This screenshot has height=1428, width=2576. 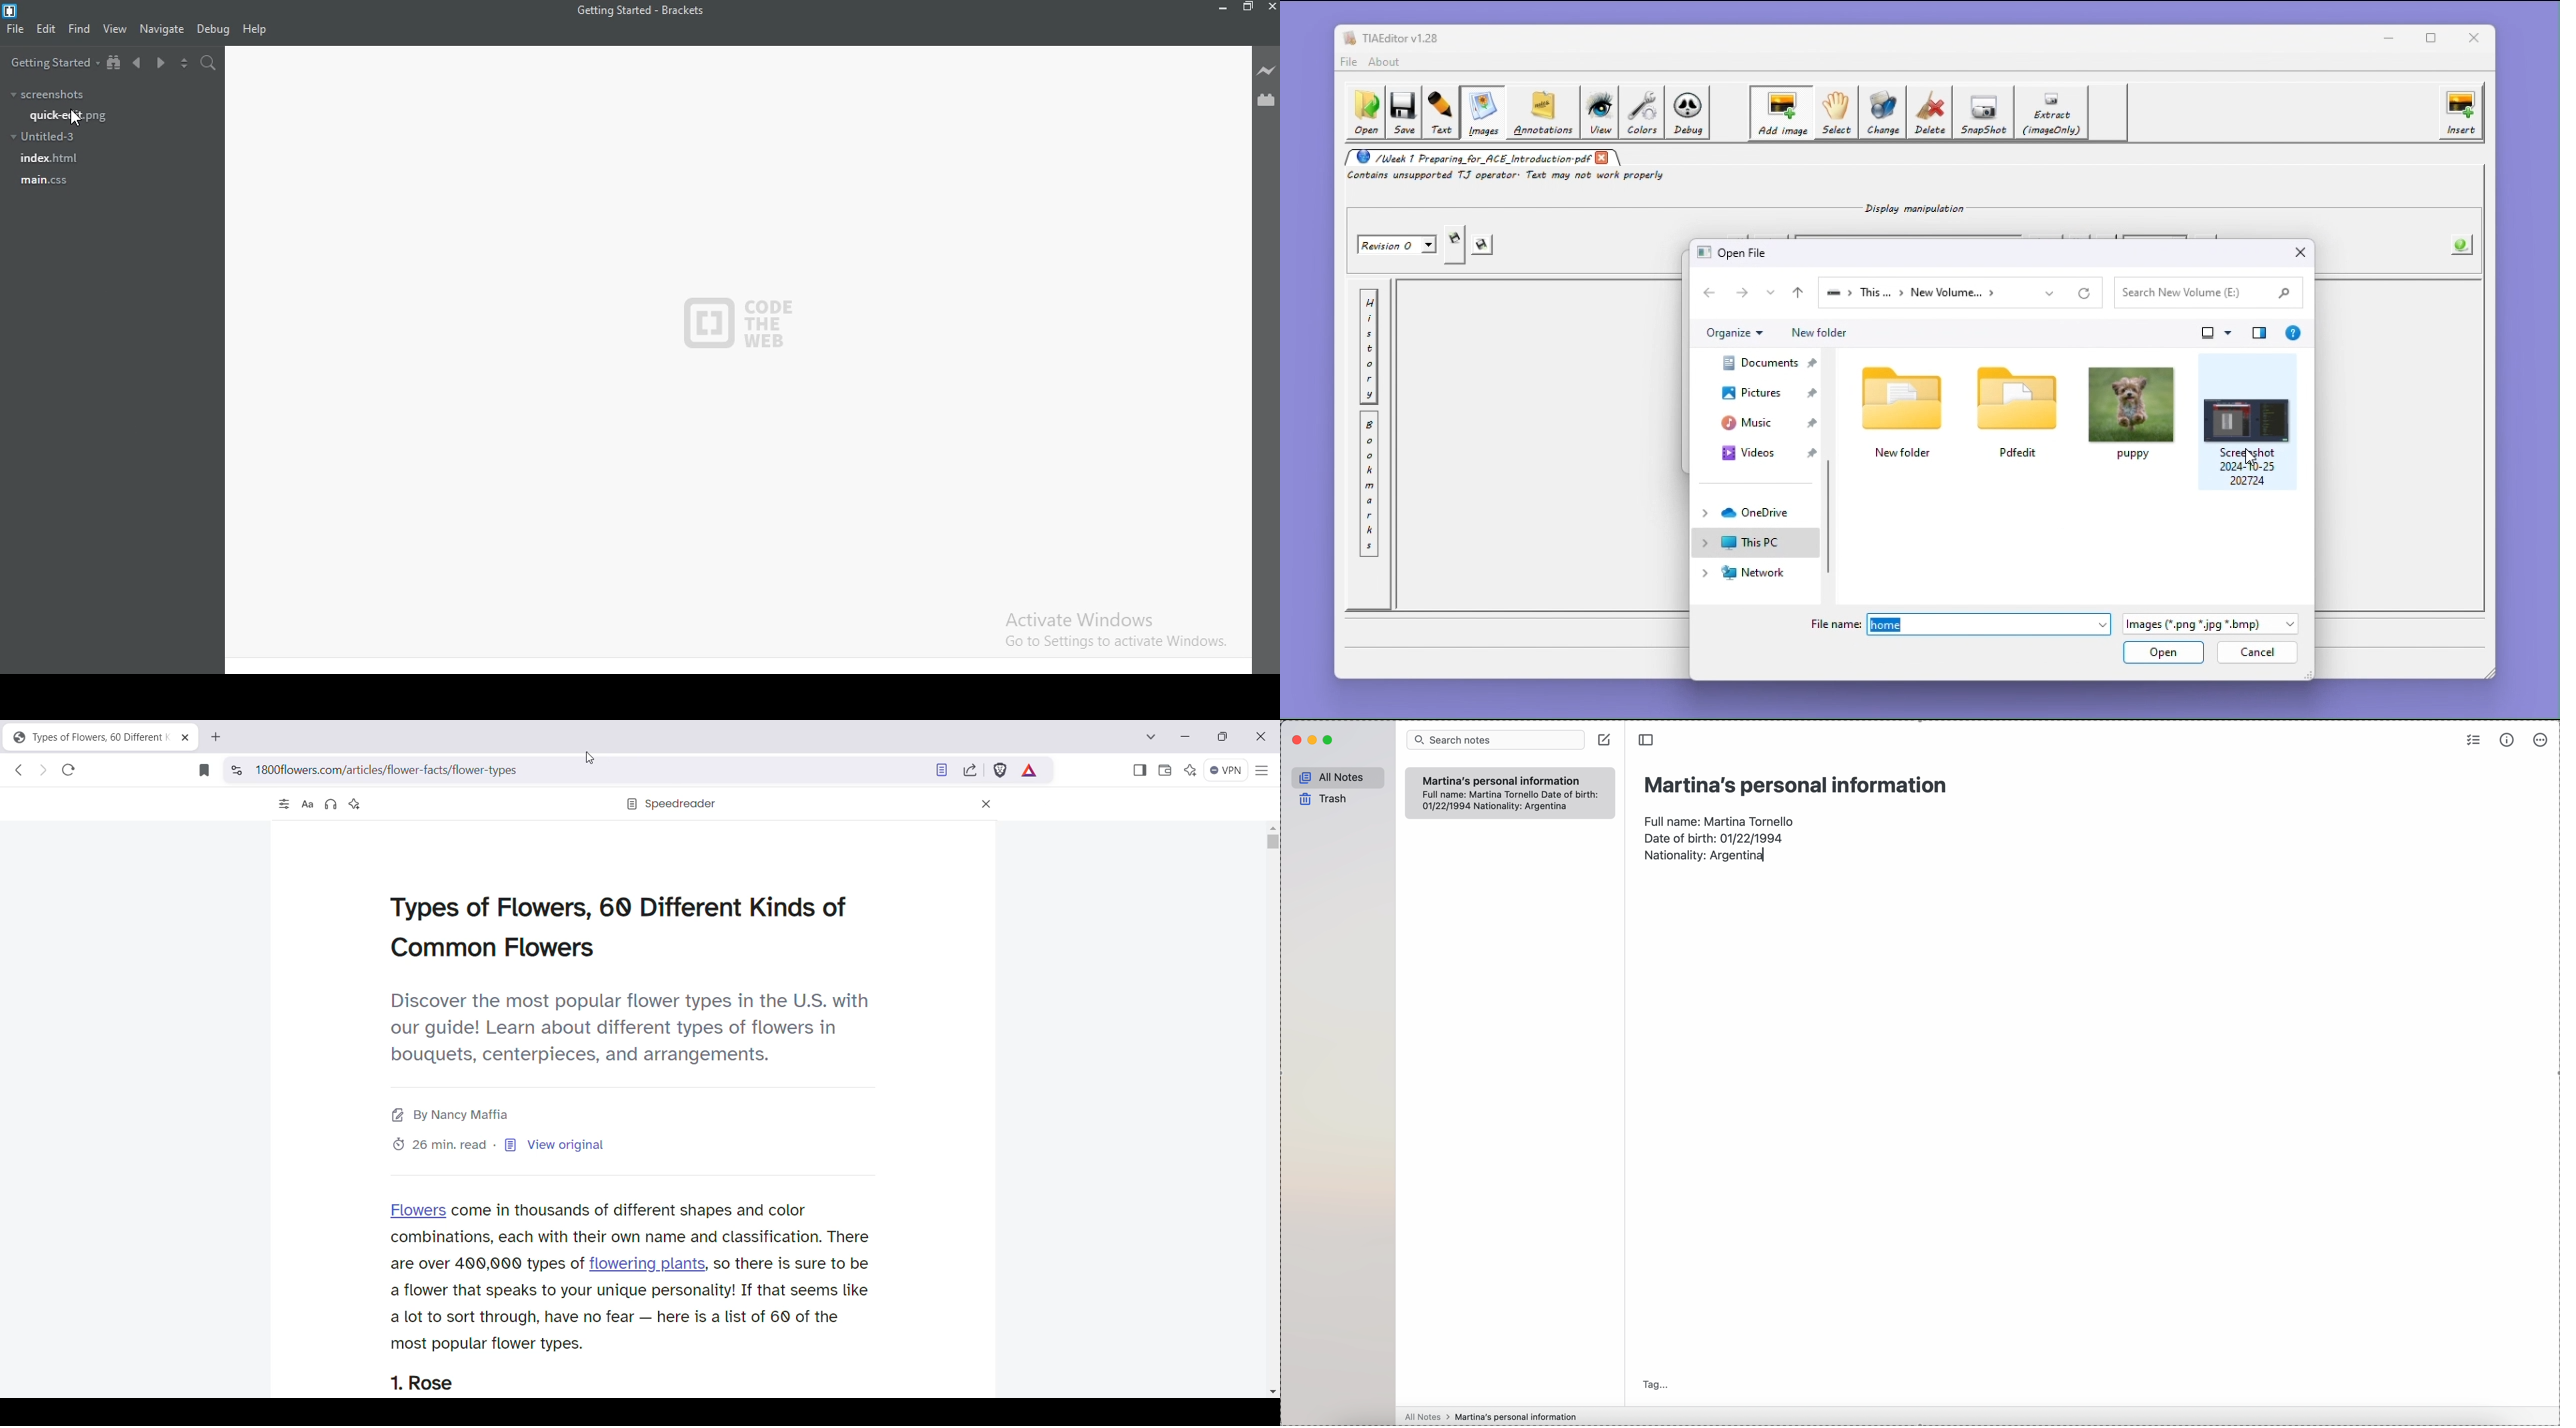 What do you see at coordinates (50, 62) in the screenshot?
I see `getting started` at bounding box center [50, 62].